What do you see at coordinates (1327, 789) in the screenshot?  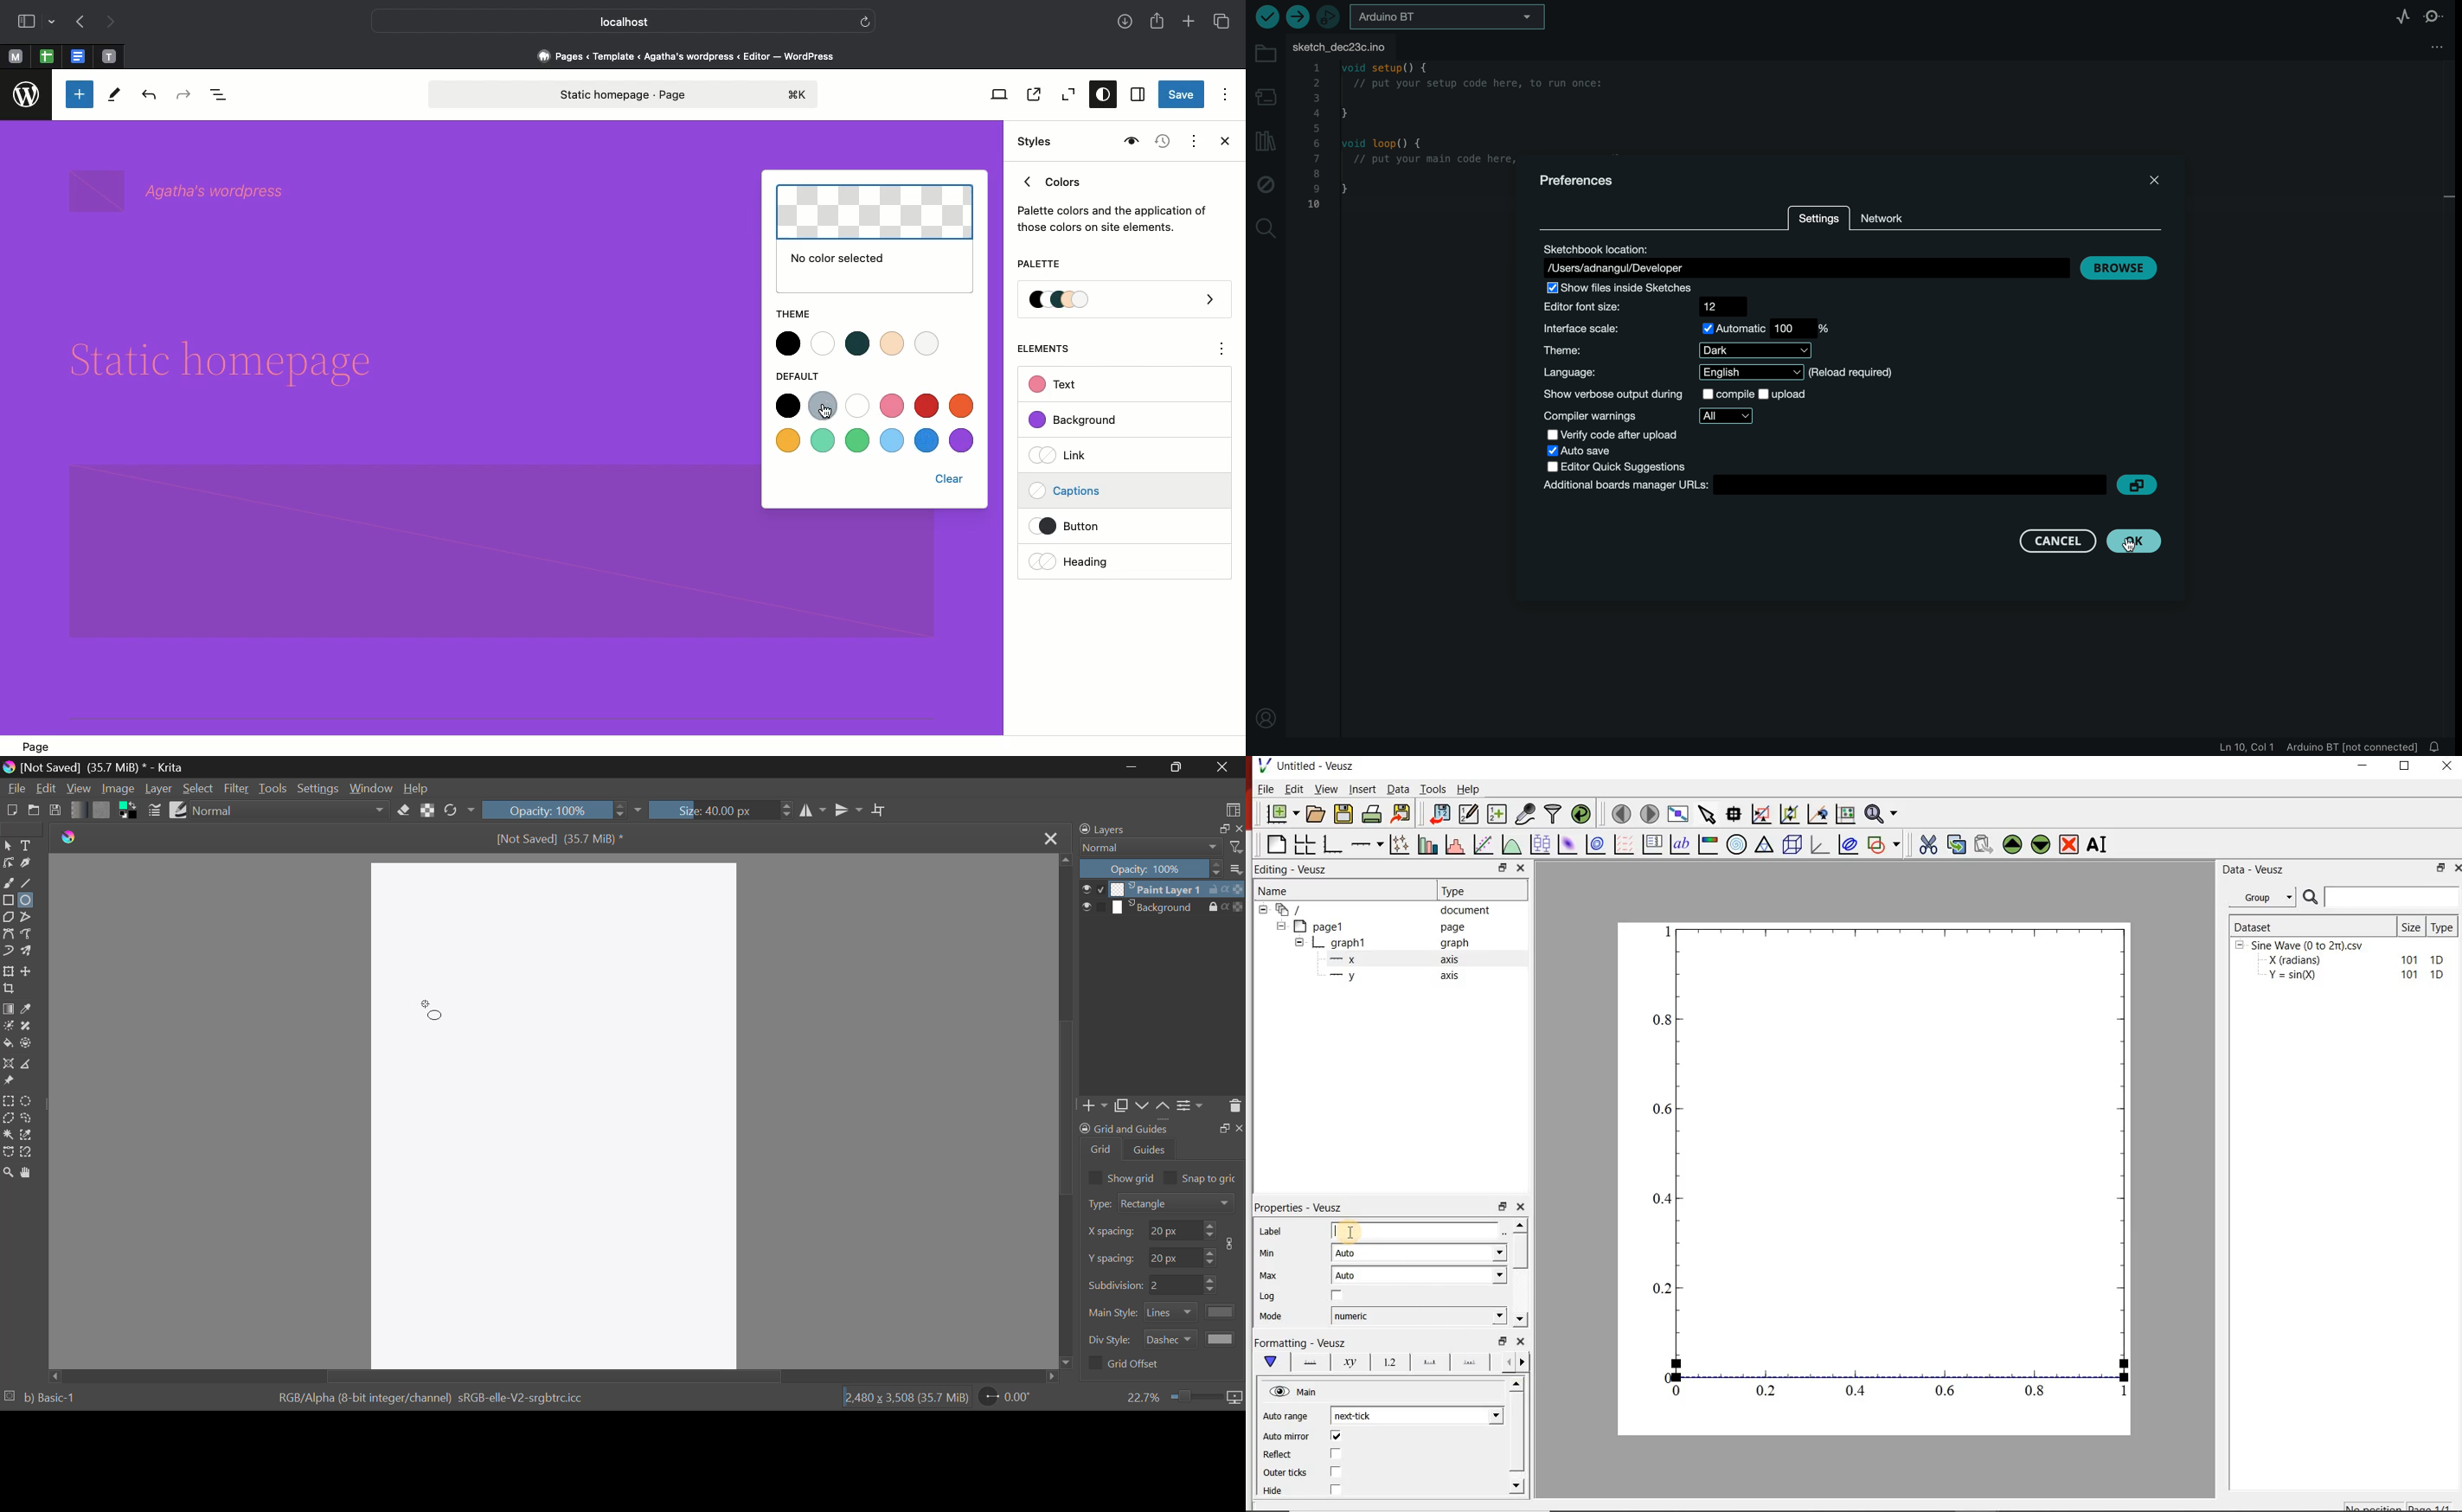 I see `View` at bounding box center [1327, 789].